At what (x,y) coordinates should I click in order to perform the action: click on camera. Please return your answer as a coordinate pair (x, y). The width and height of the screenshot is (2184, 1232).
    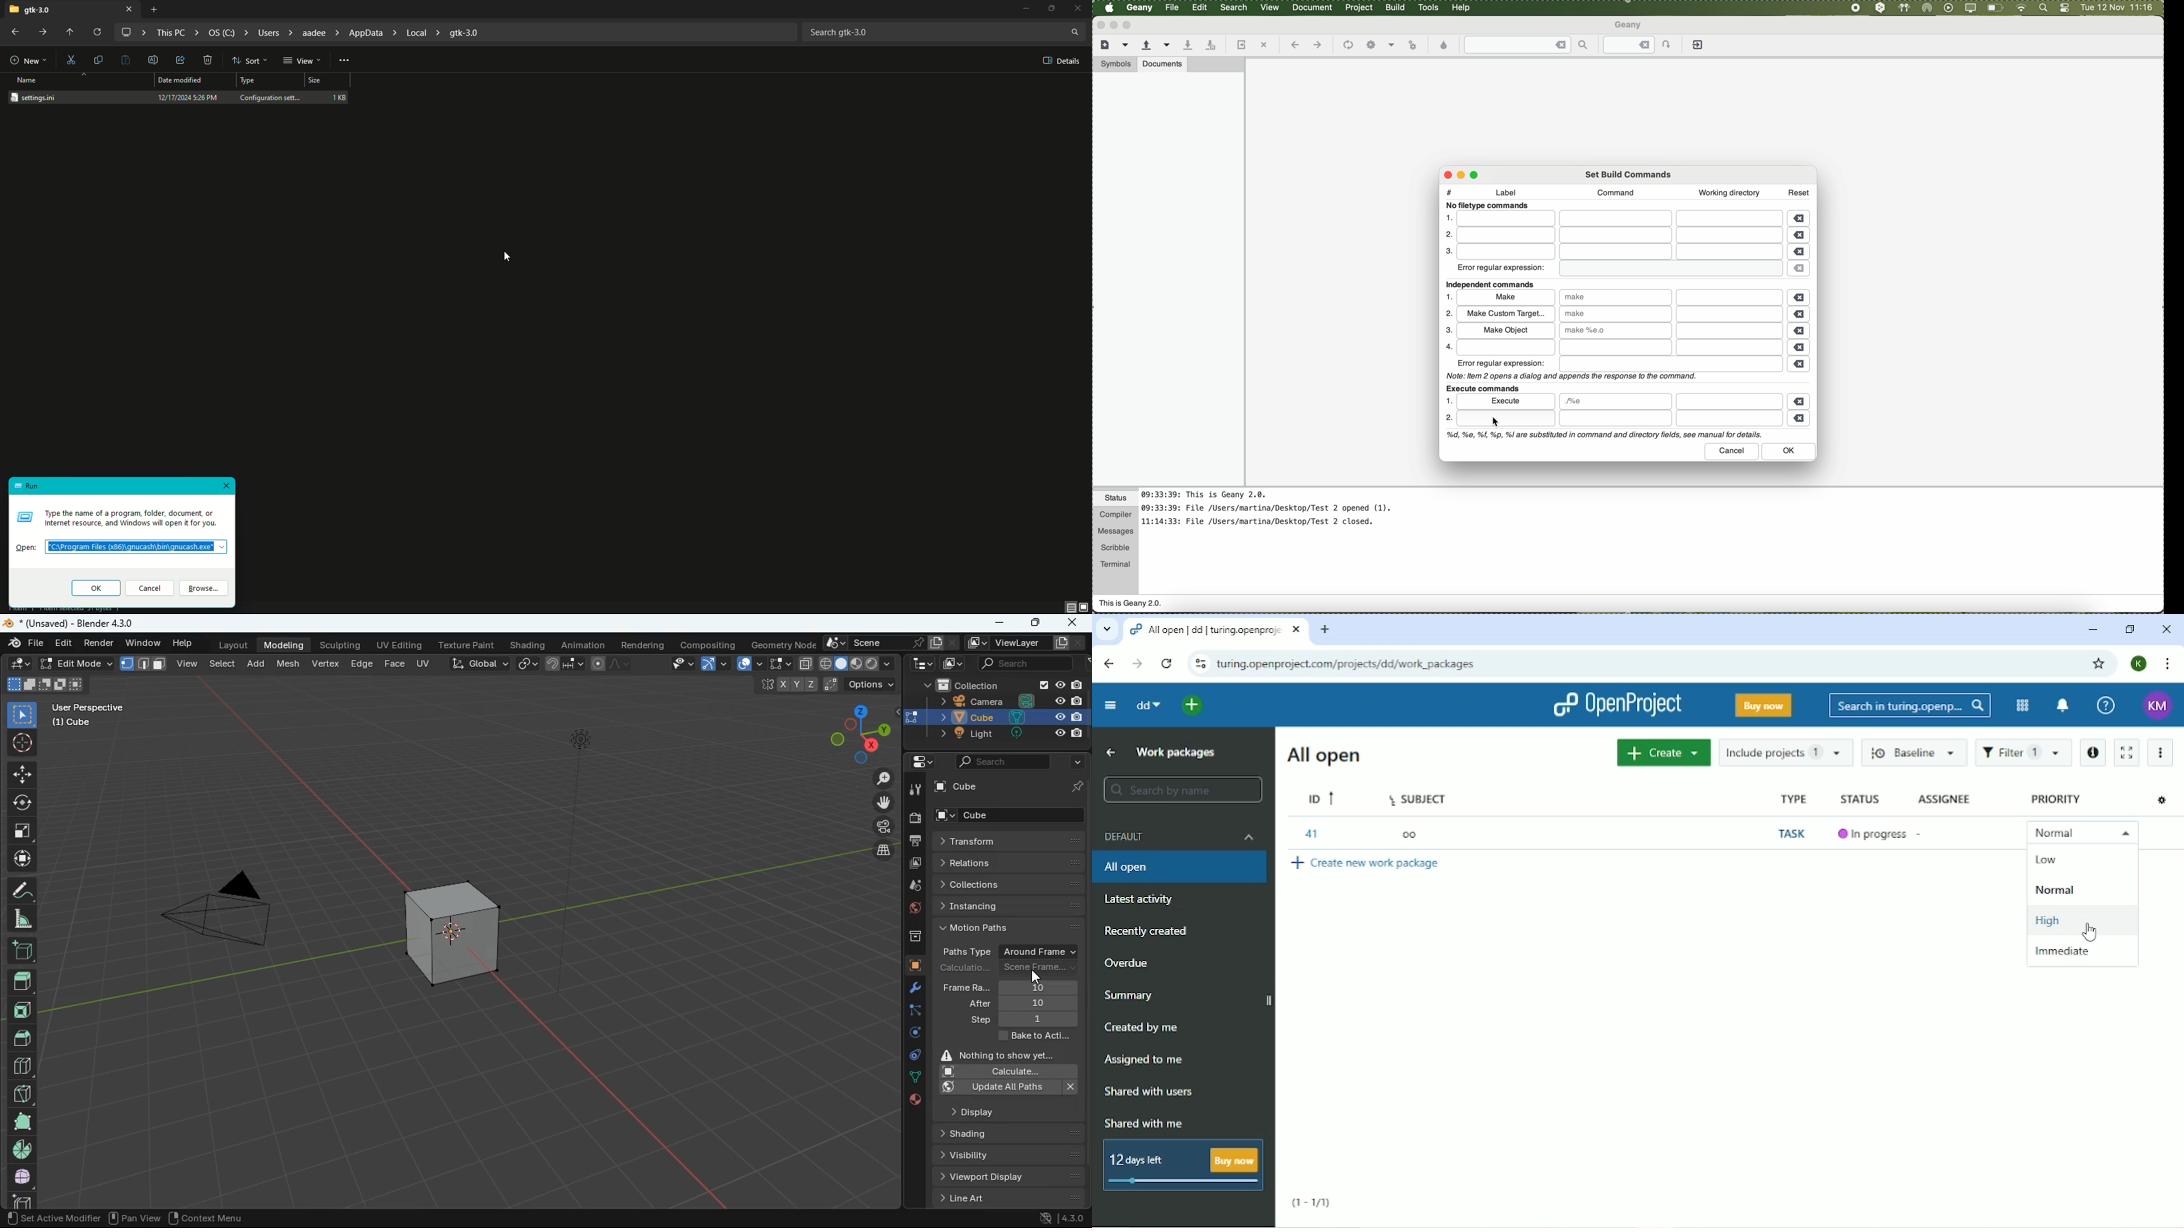
    Looking at the image, I should click on (914, 819).